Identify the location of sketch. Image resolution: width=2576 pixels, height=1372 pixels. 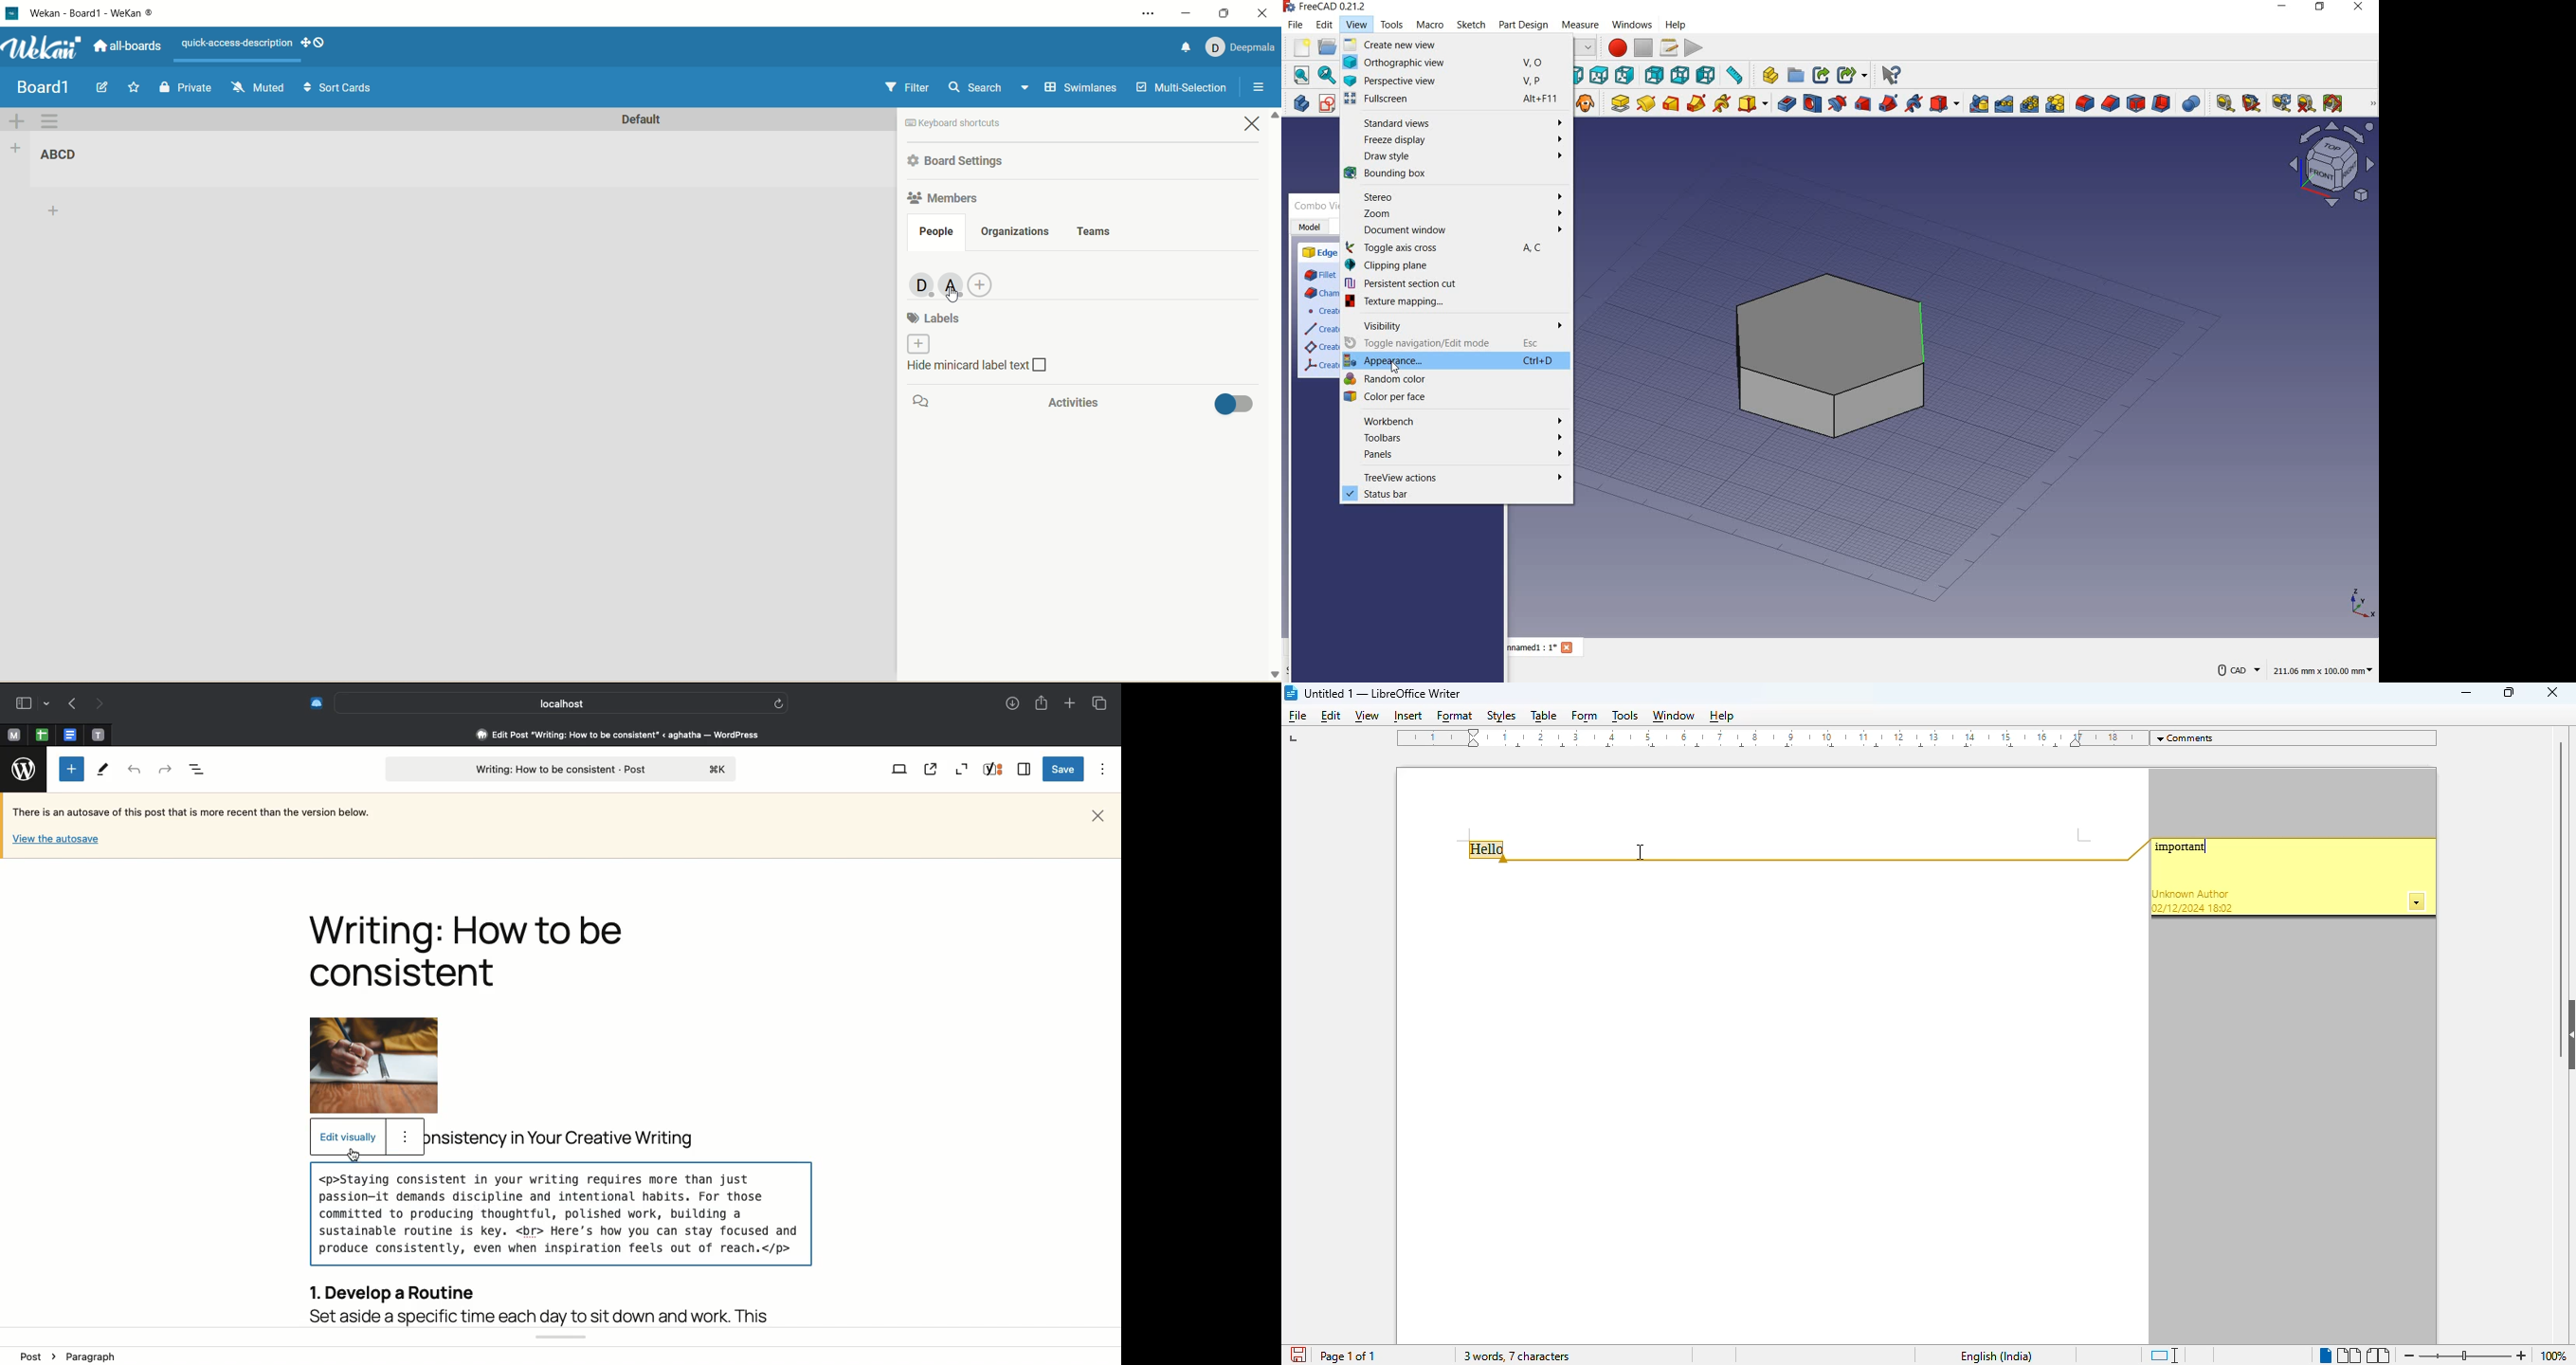
(1470, 25).